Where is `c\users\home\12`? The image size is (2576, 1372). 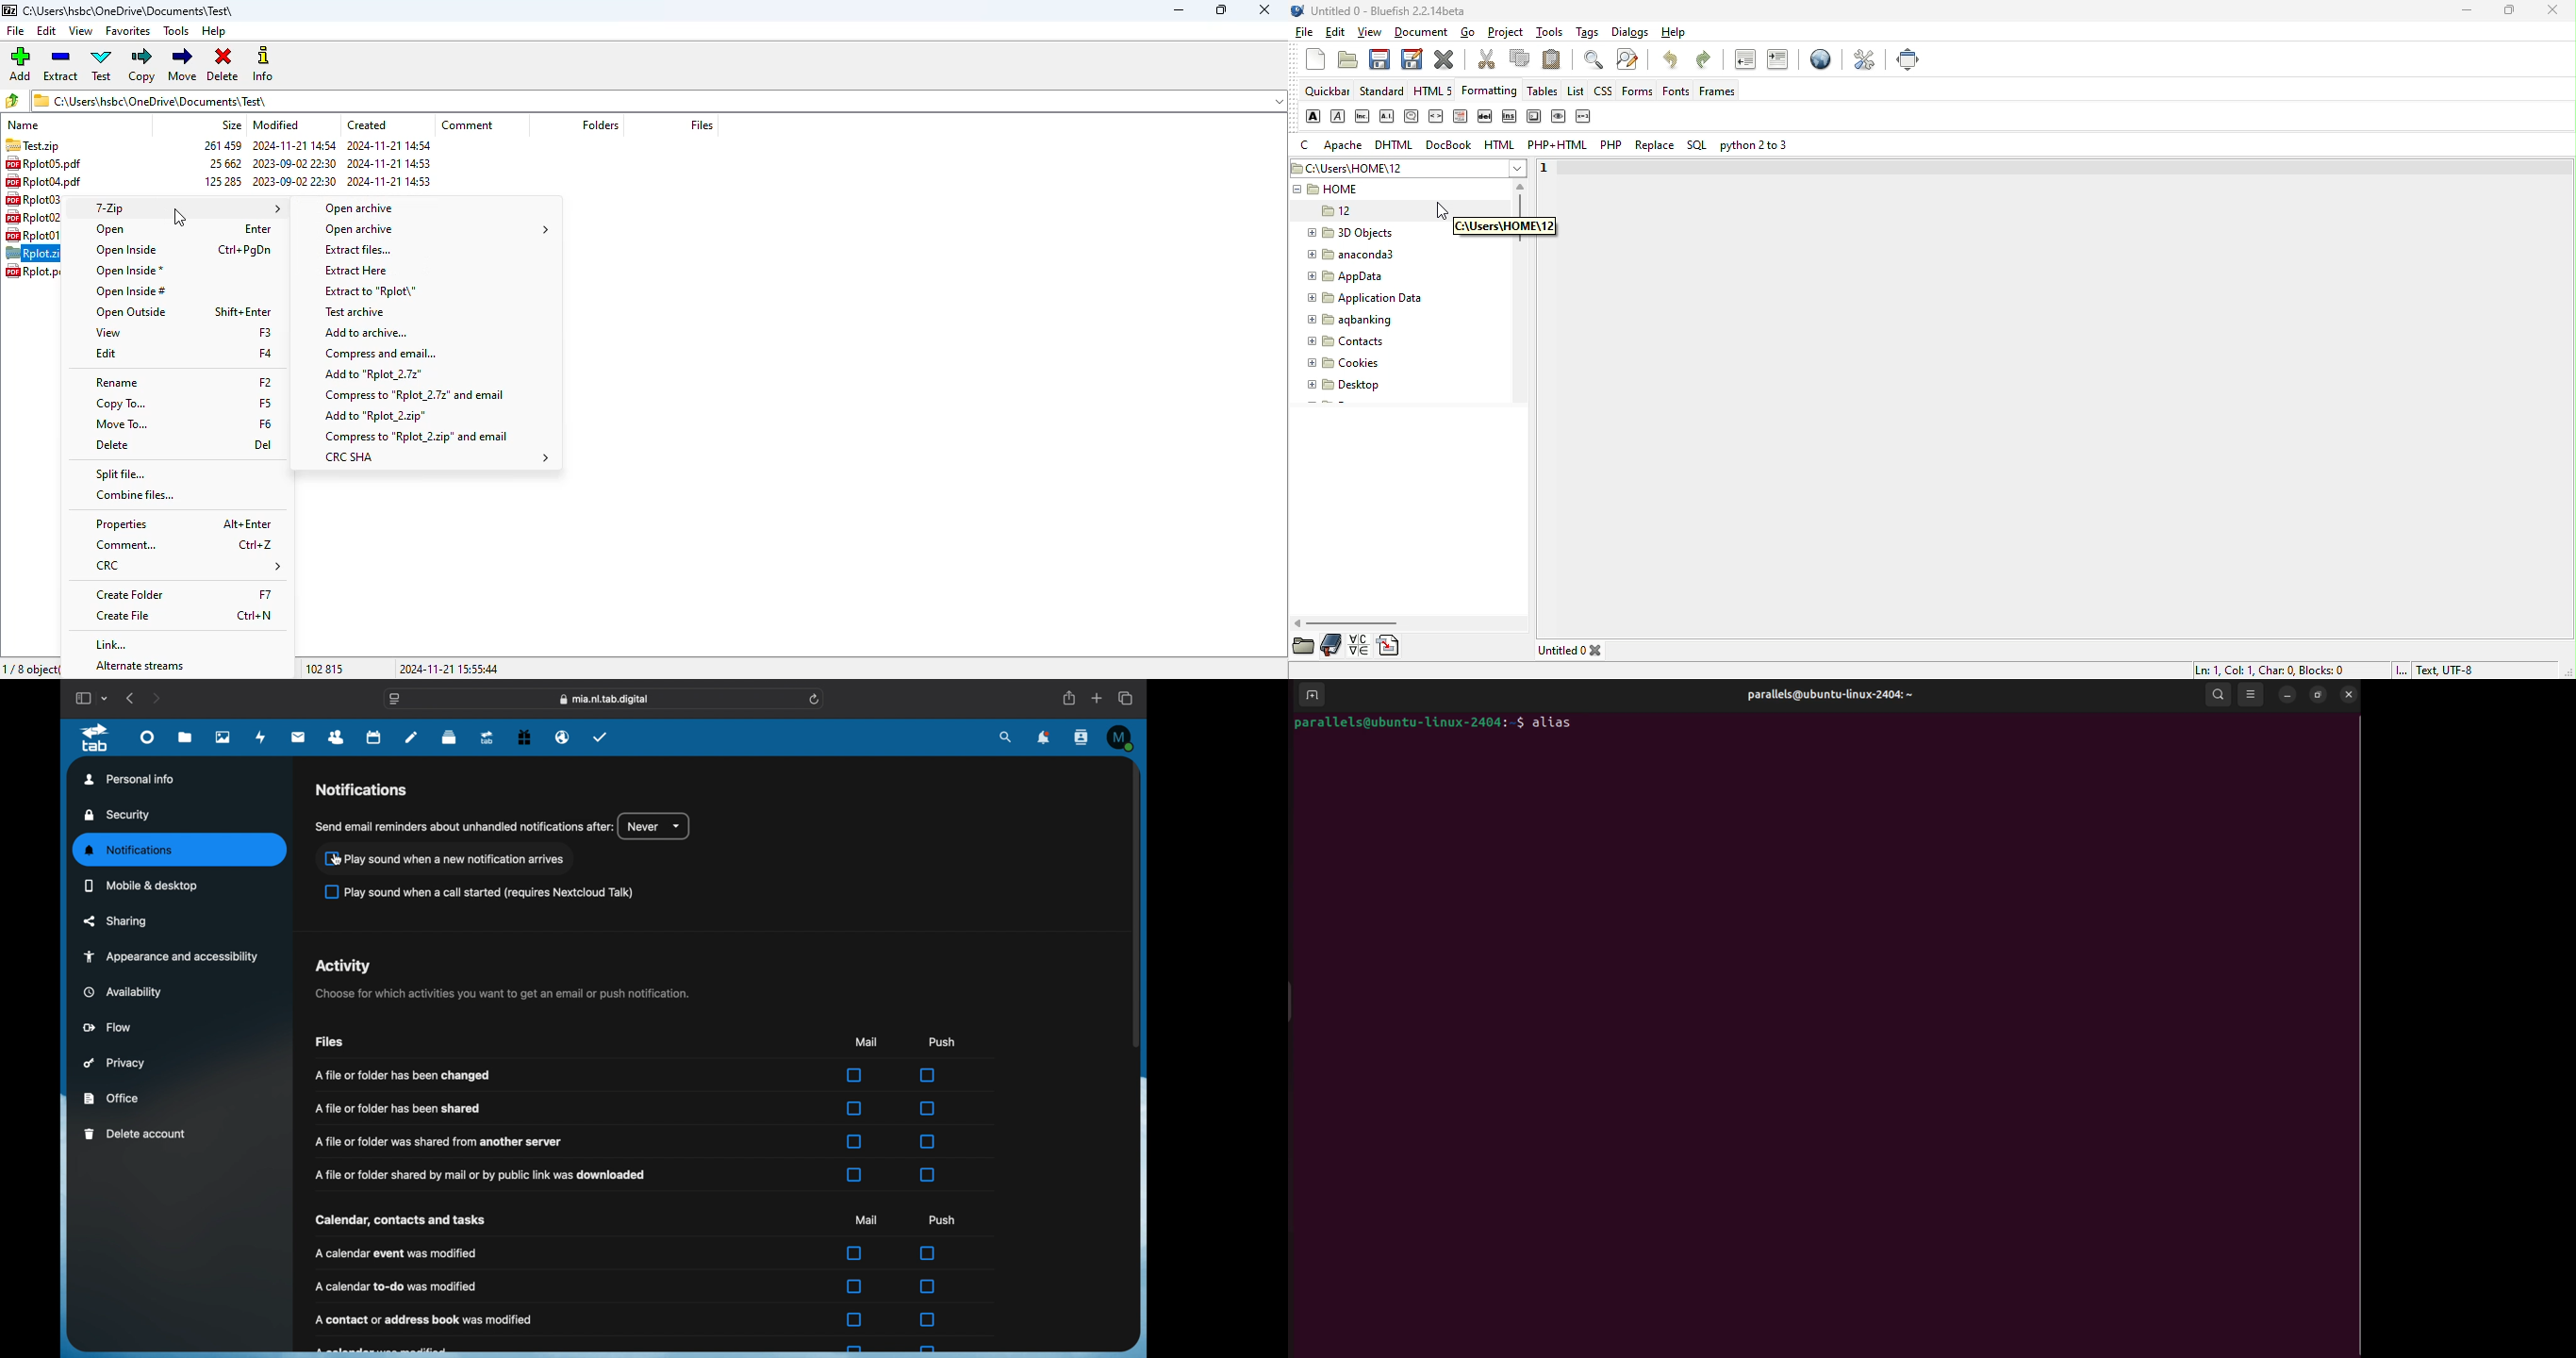
c\users\home\12 is located at coordinates (1409, 167).